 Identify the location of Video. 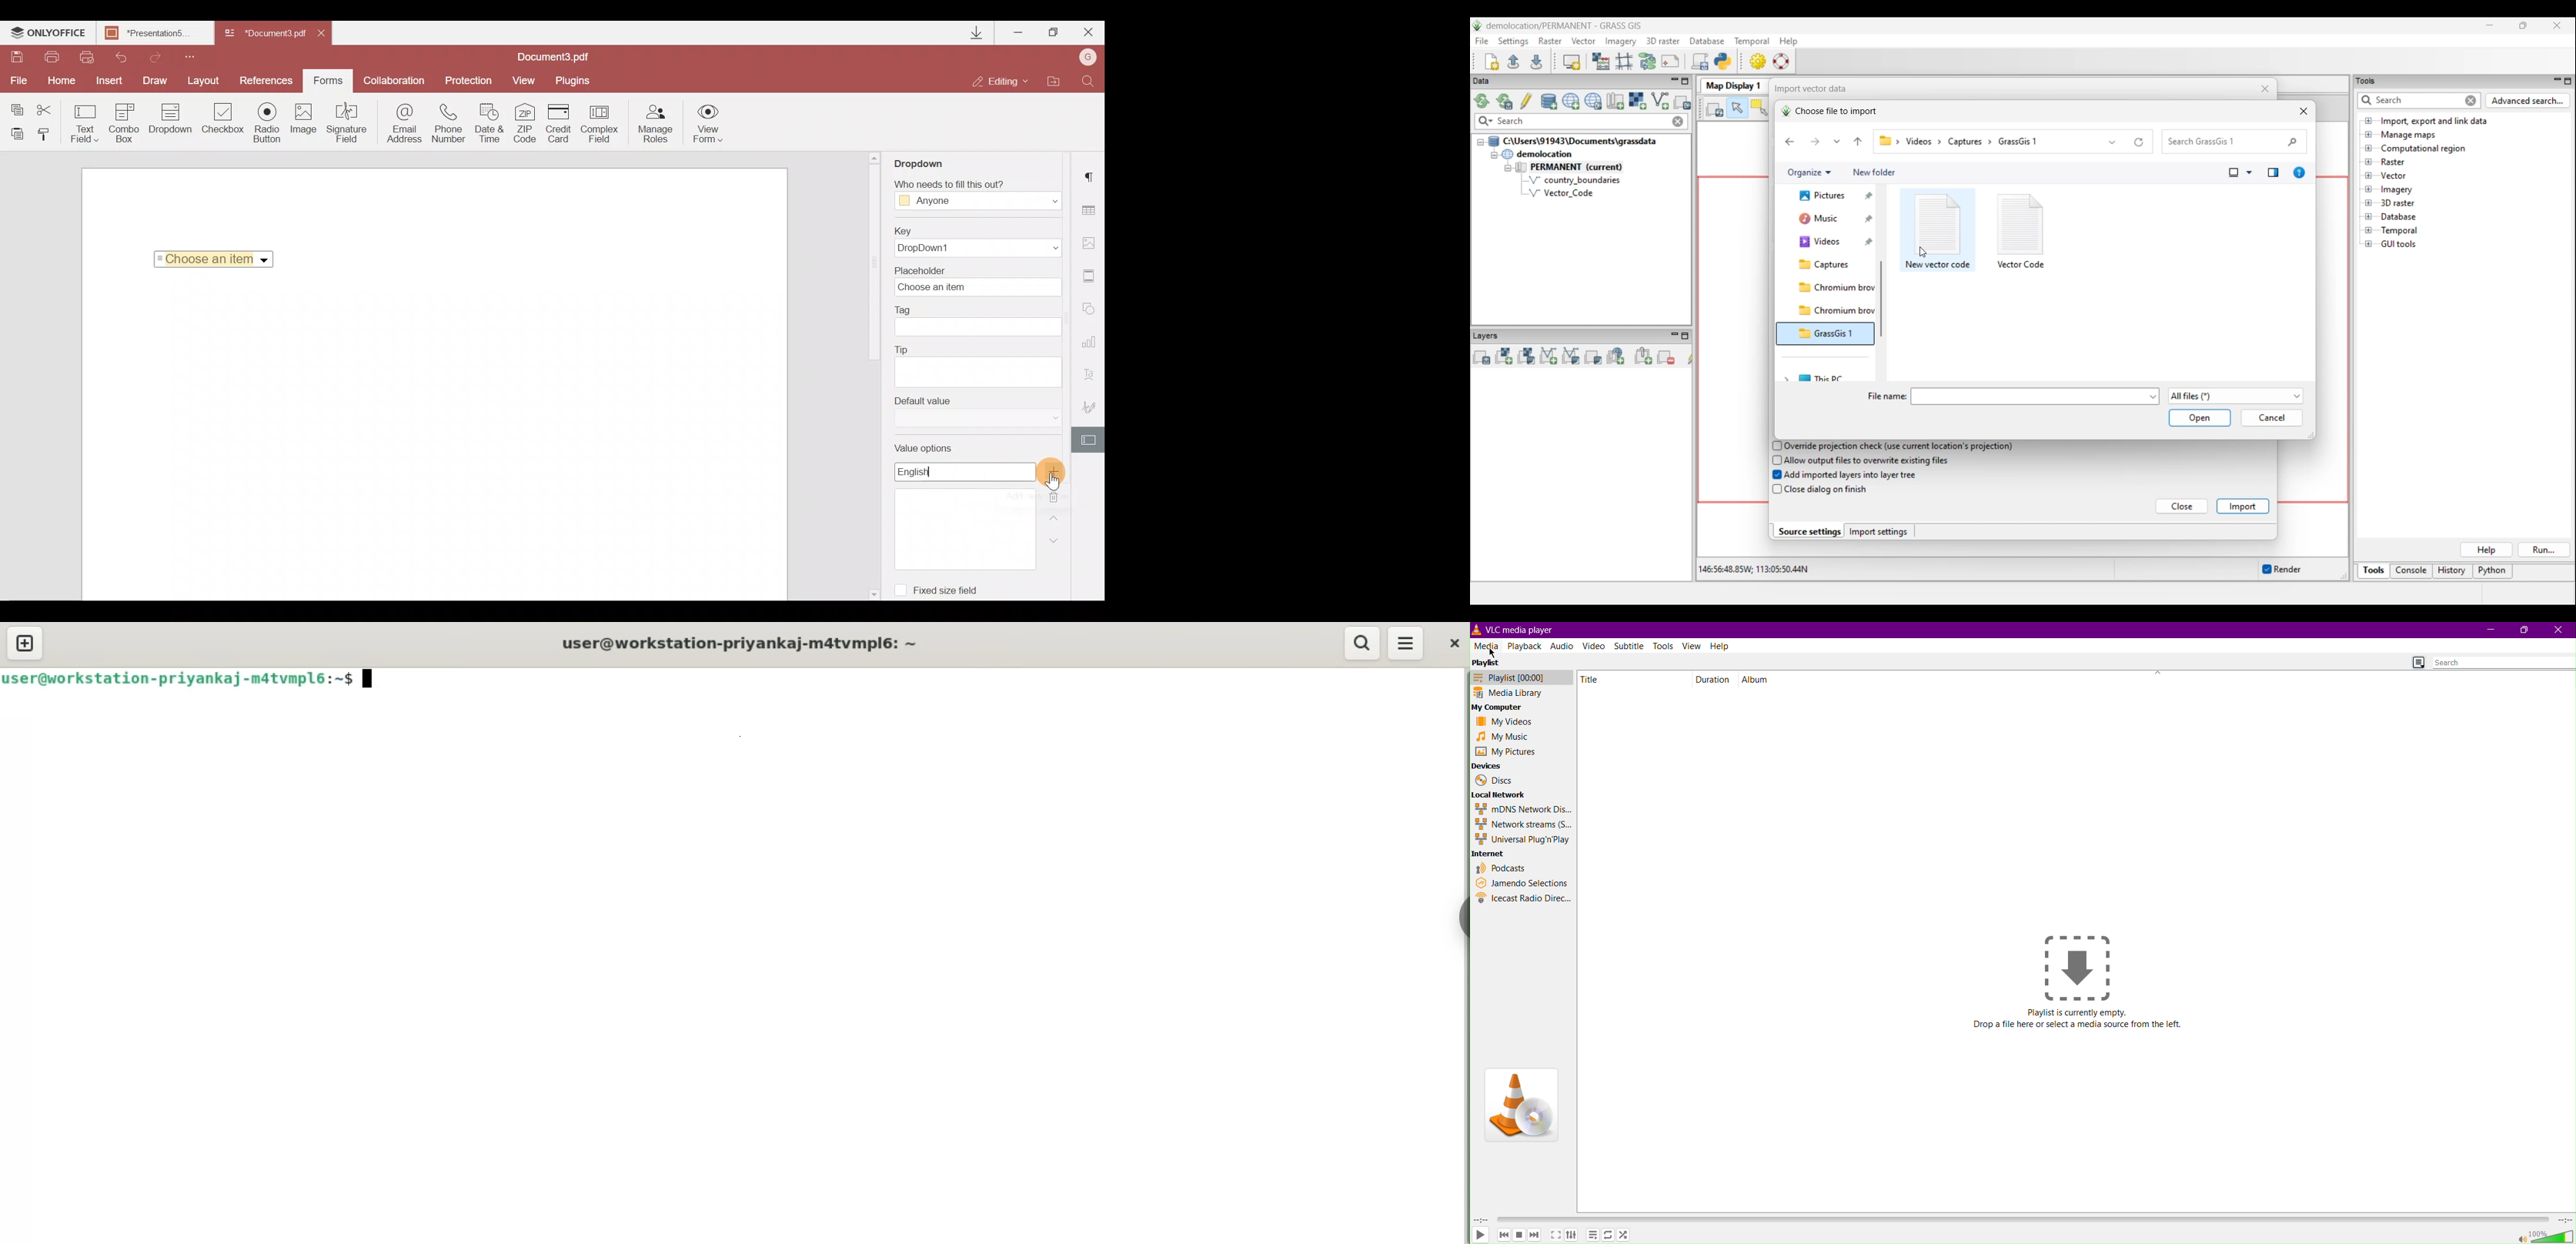
(1595, 645).